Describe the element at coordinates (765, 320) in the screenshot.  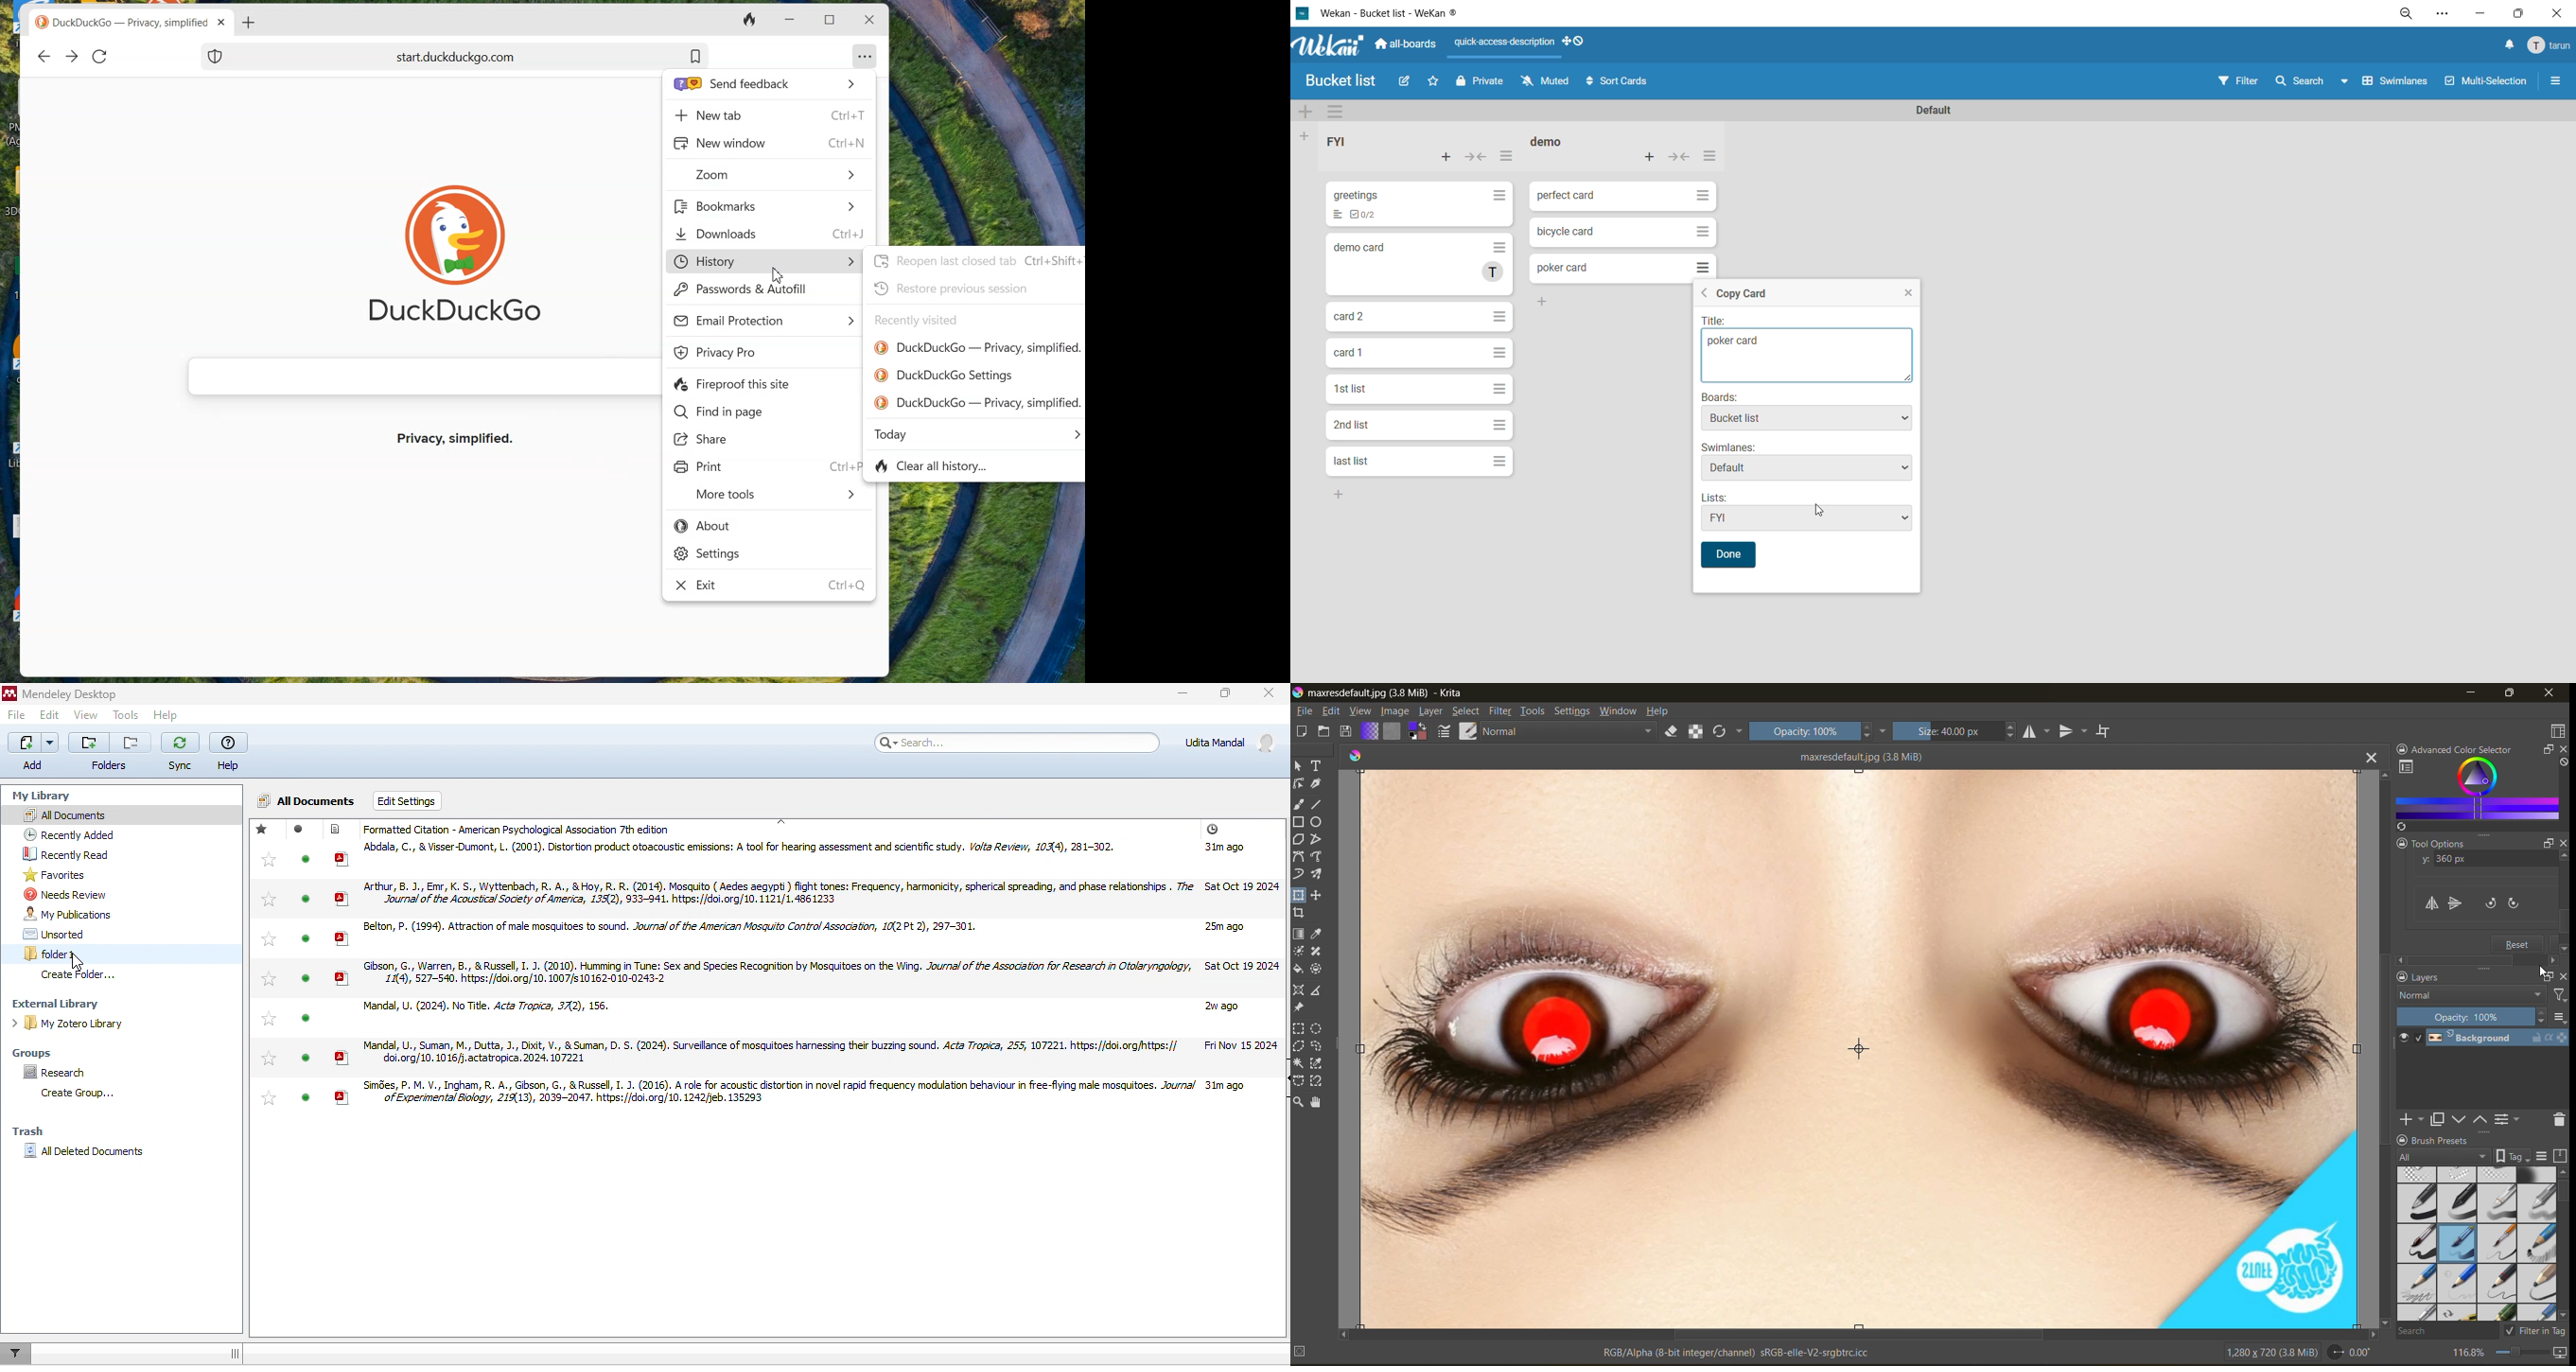
I see `Email protection` at that location.